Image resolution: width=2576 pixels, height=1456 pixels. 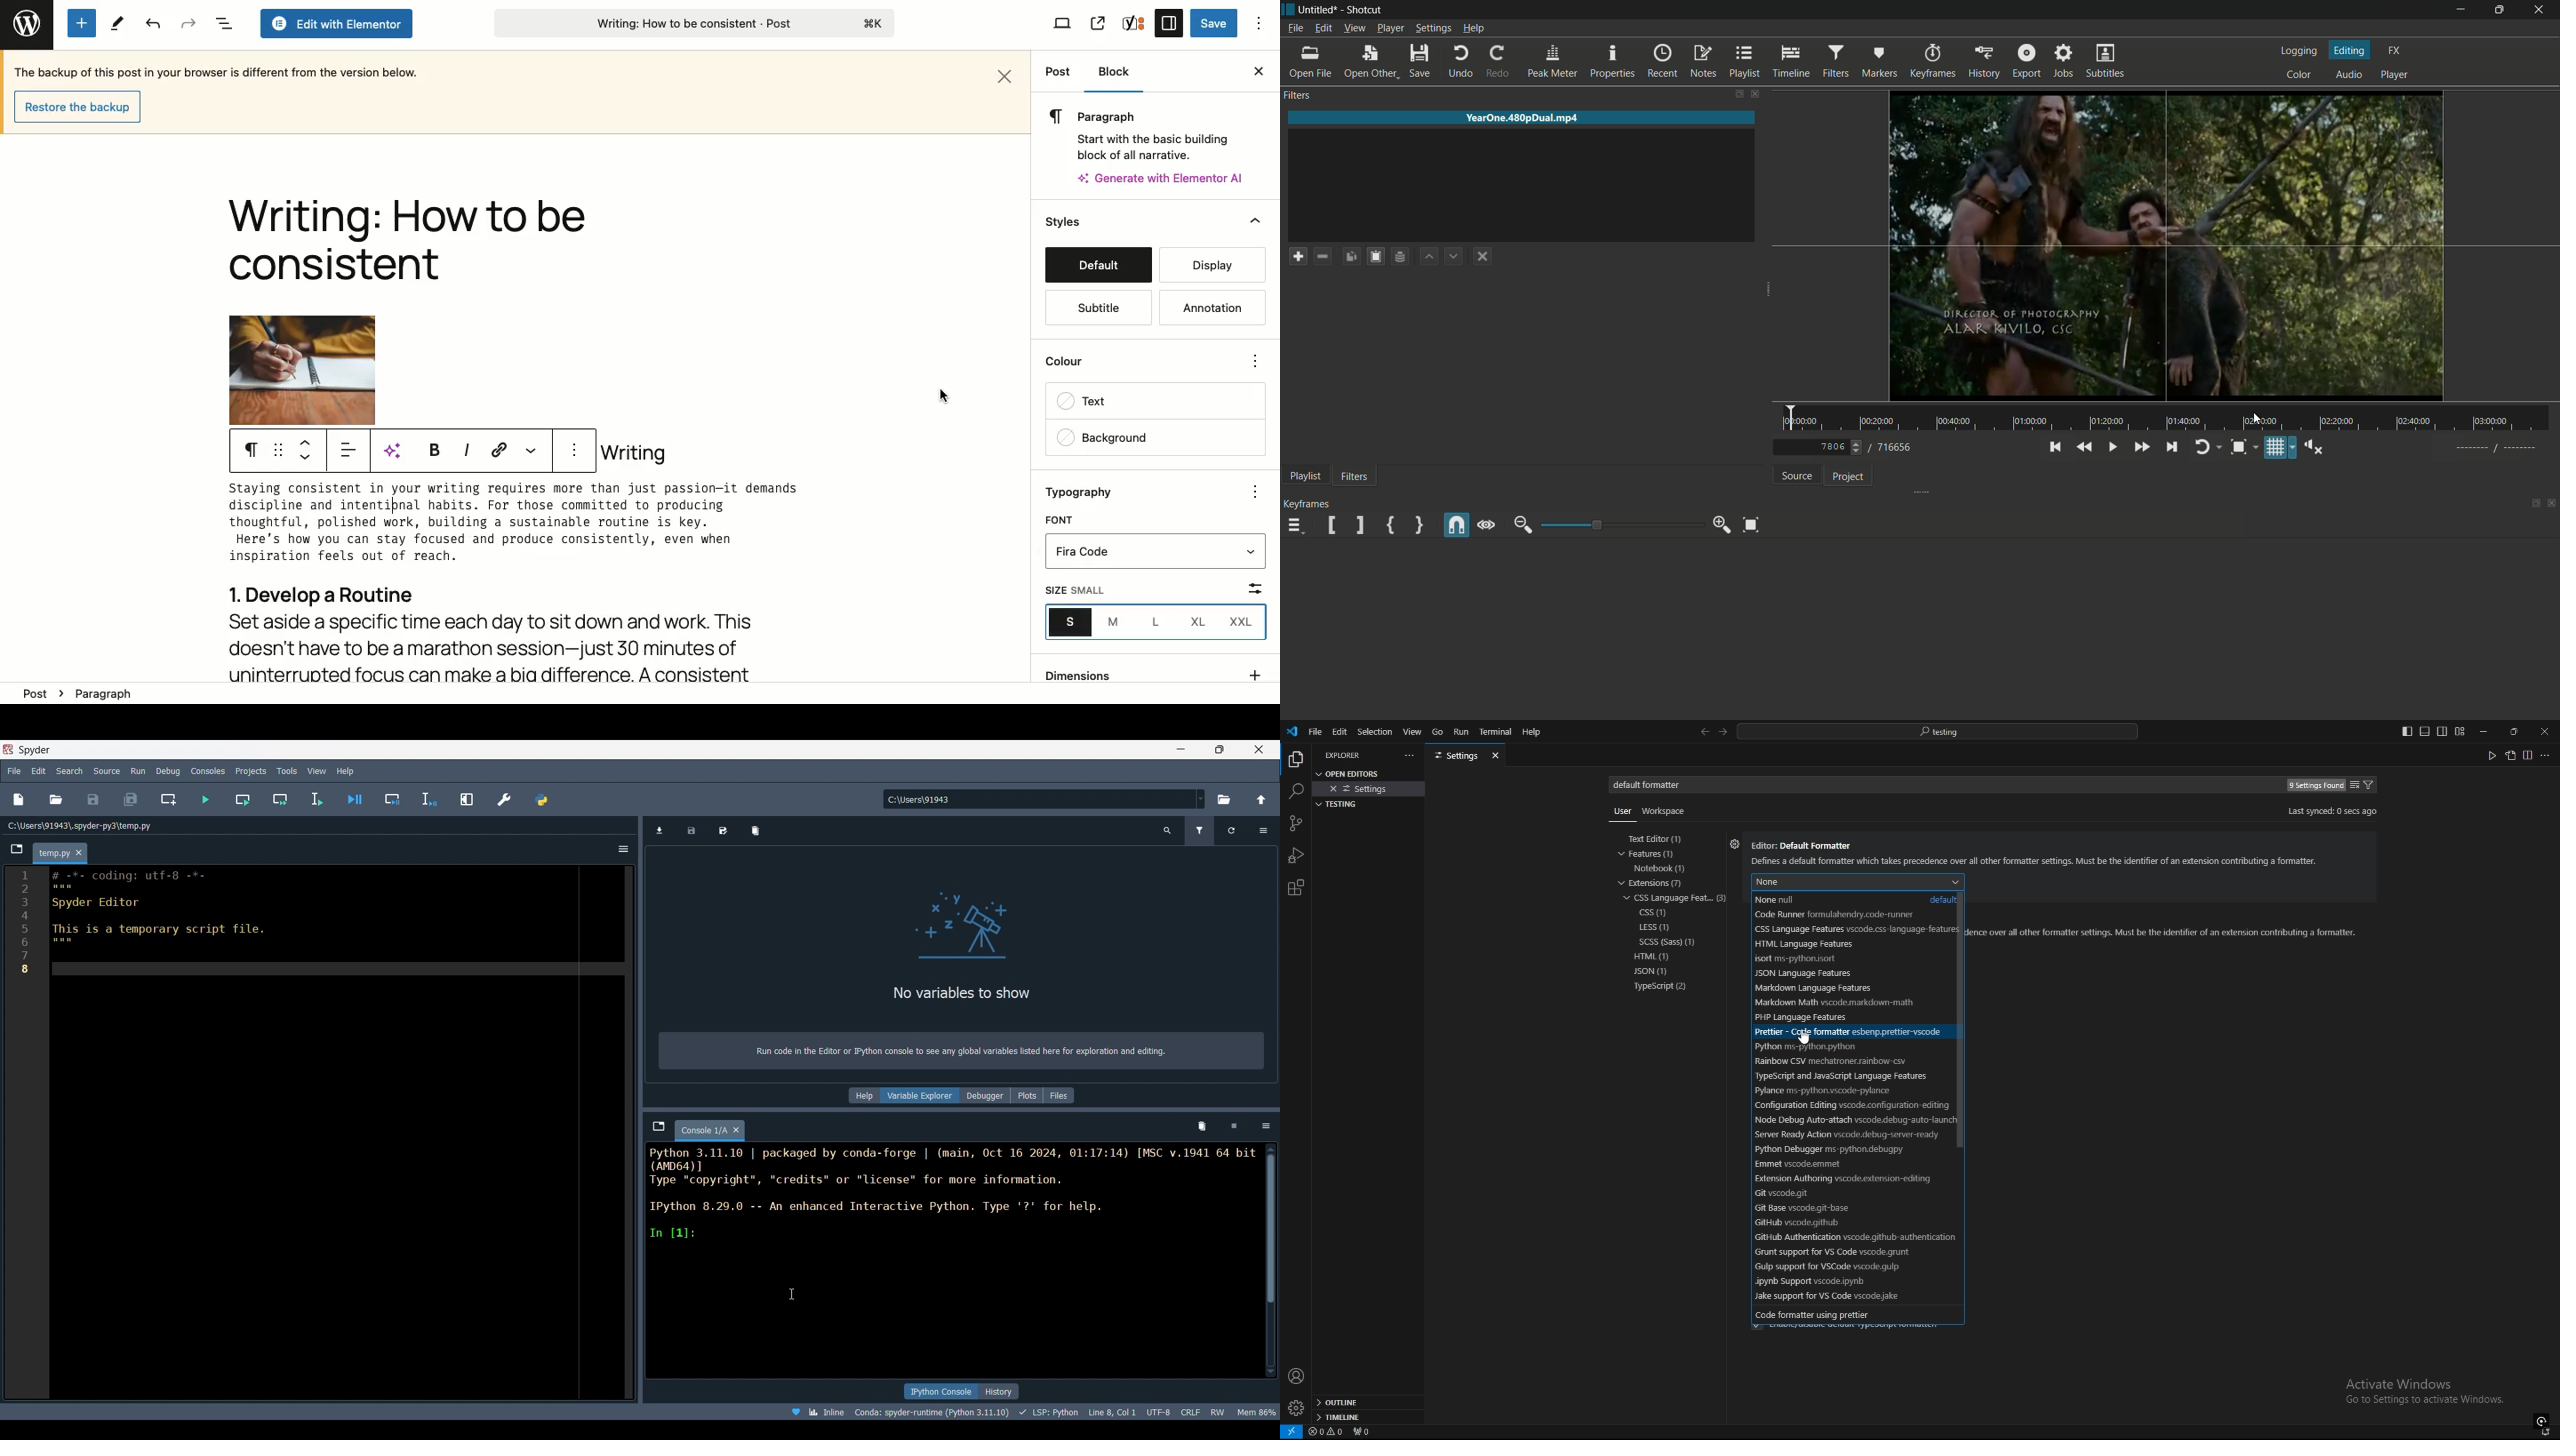 I want to click on Run selection or current line, so click(x=316, y=799).